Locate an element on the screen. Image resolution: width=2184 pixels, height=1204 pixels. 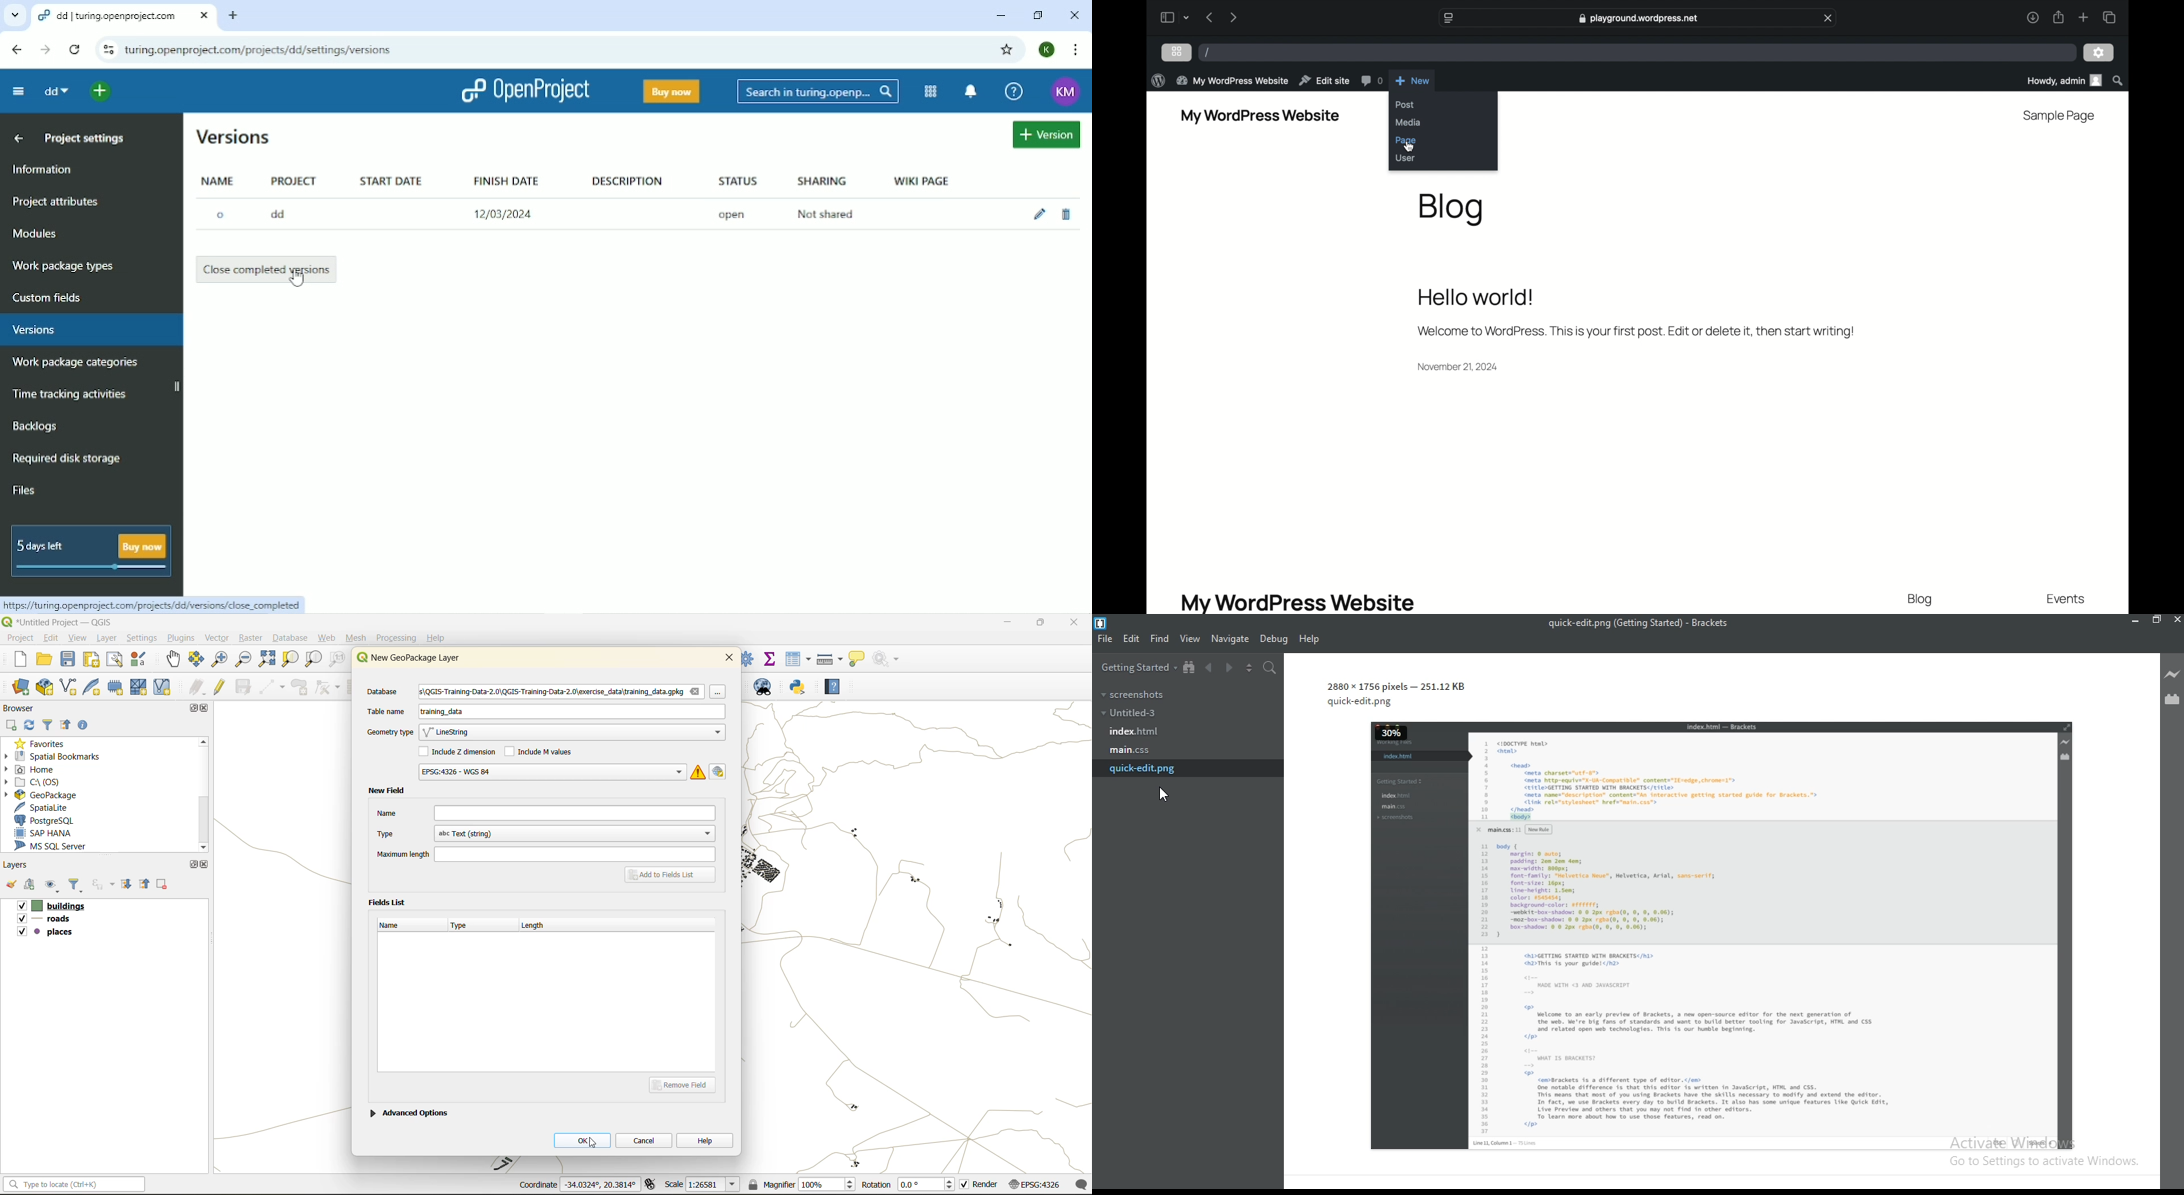
welcome message is located at coordinates (1637, 331).